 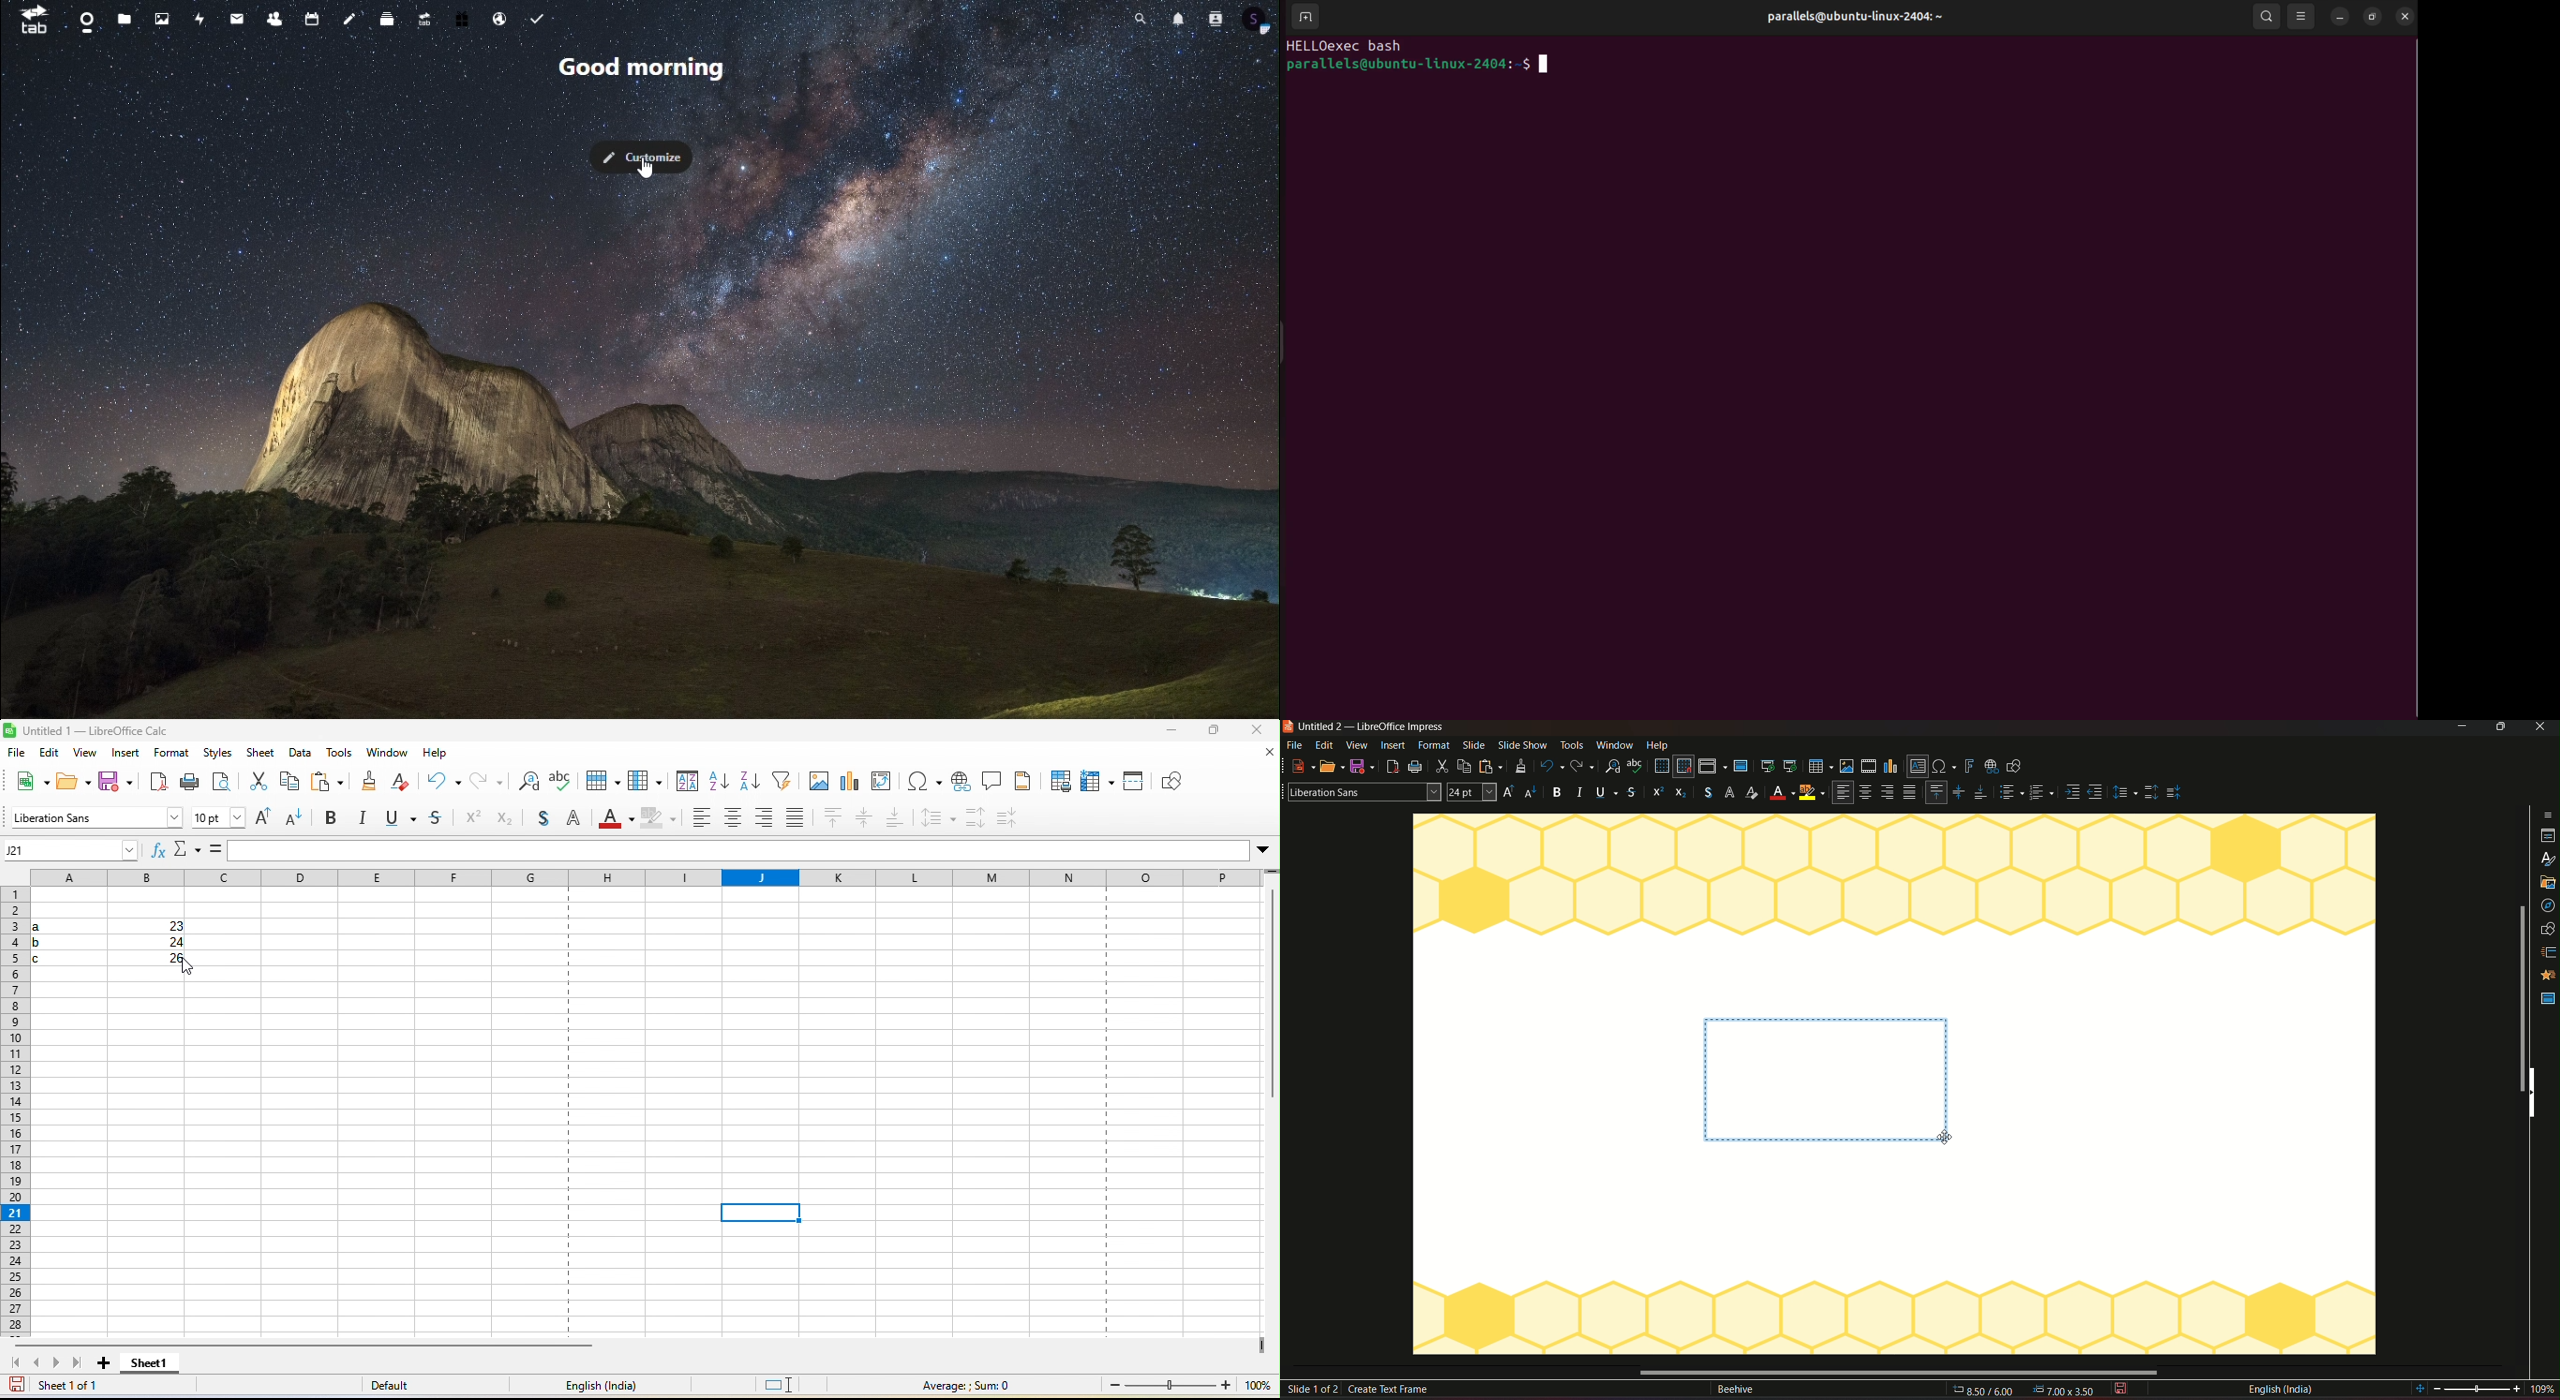 I want to click on file, so click(x=22, y=754).